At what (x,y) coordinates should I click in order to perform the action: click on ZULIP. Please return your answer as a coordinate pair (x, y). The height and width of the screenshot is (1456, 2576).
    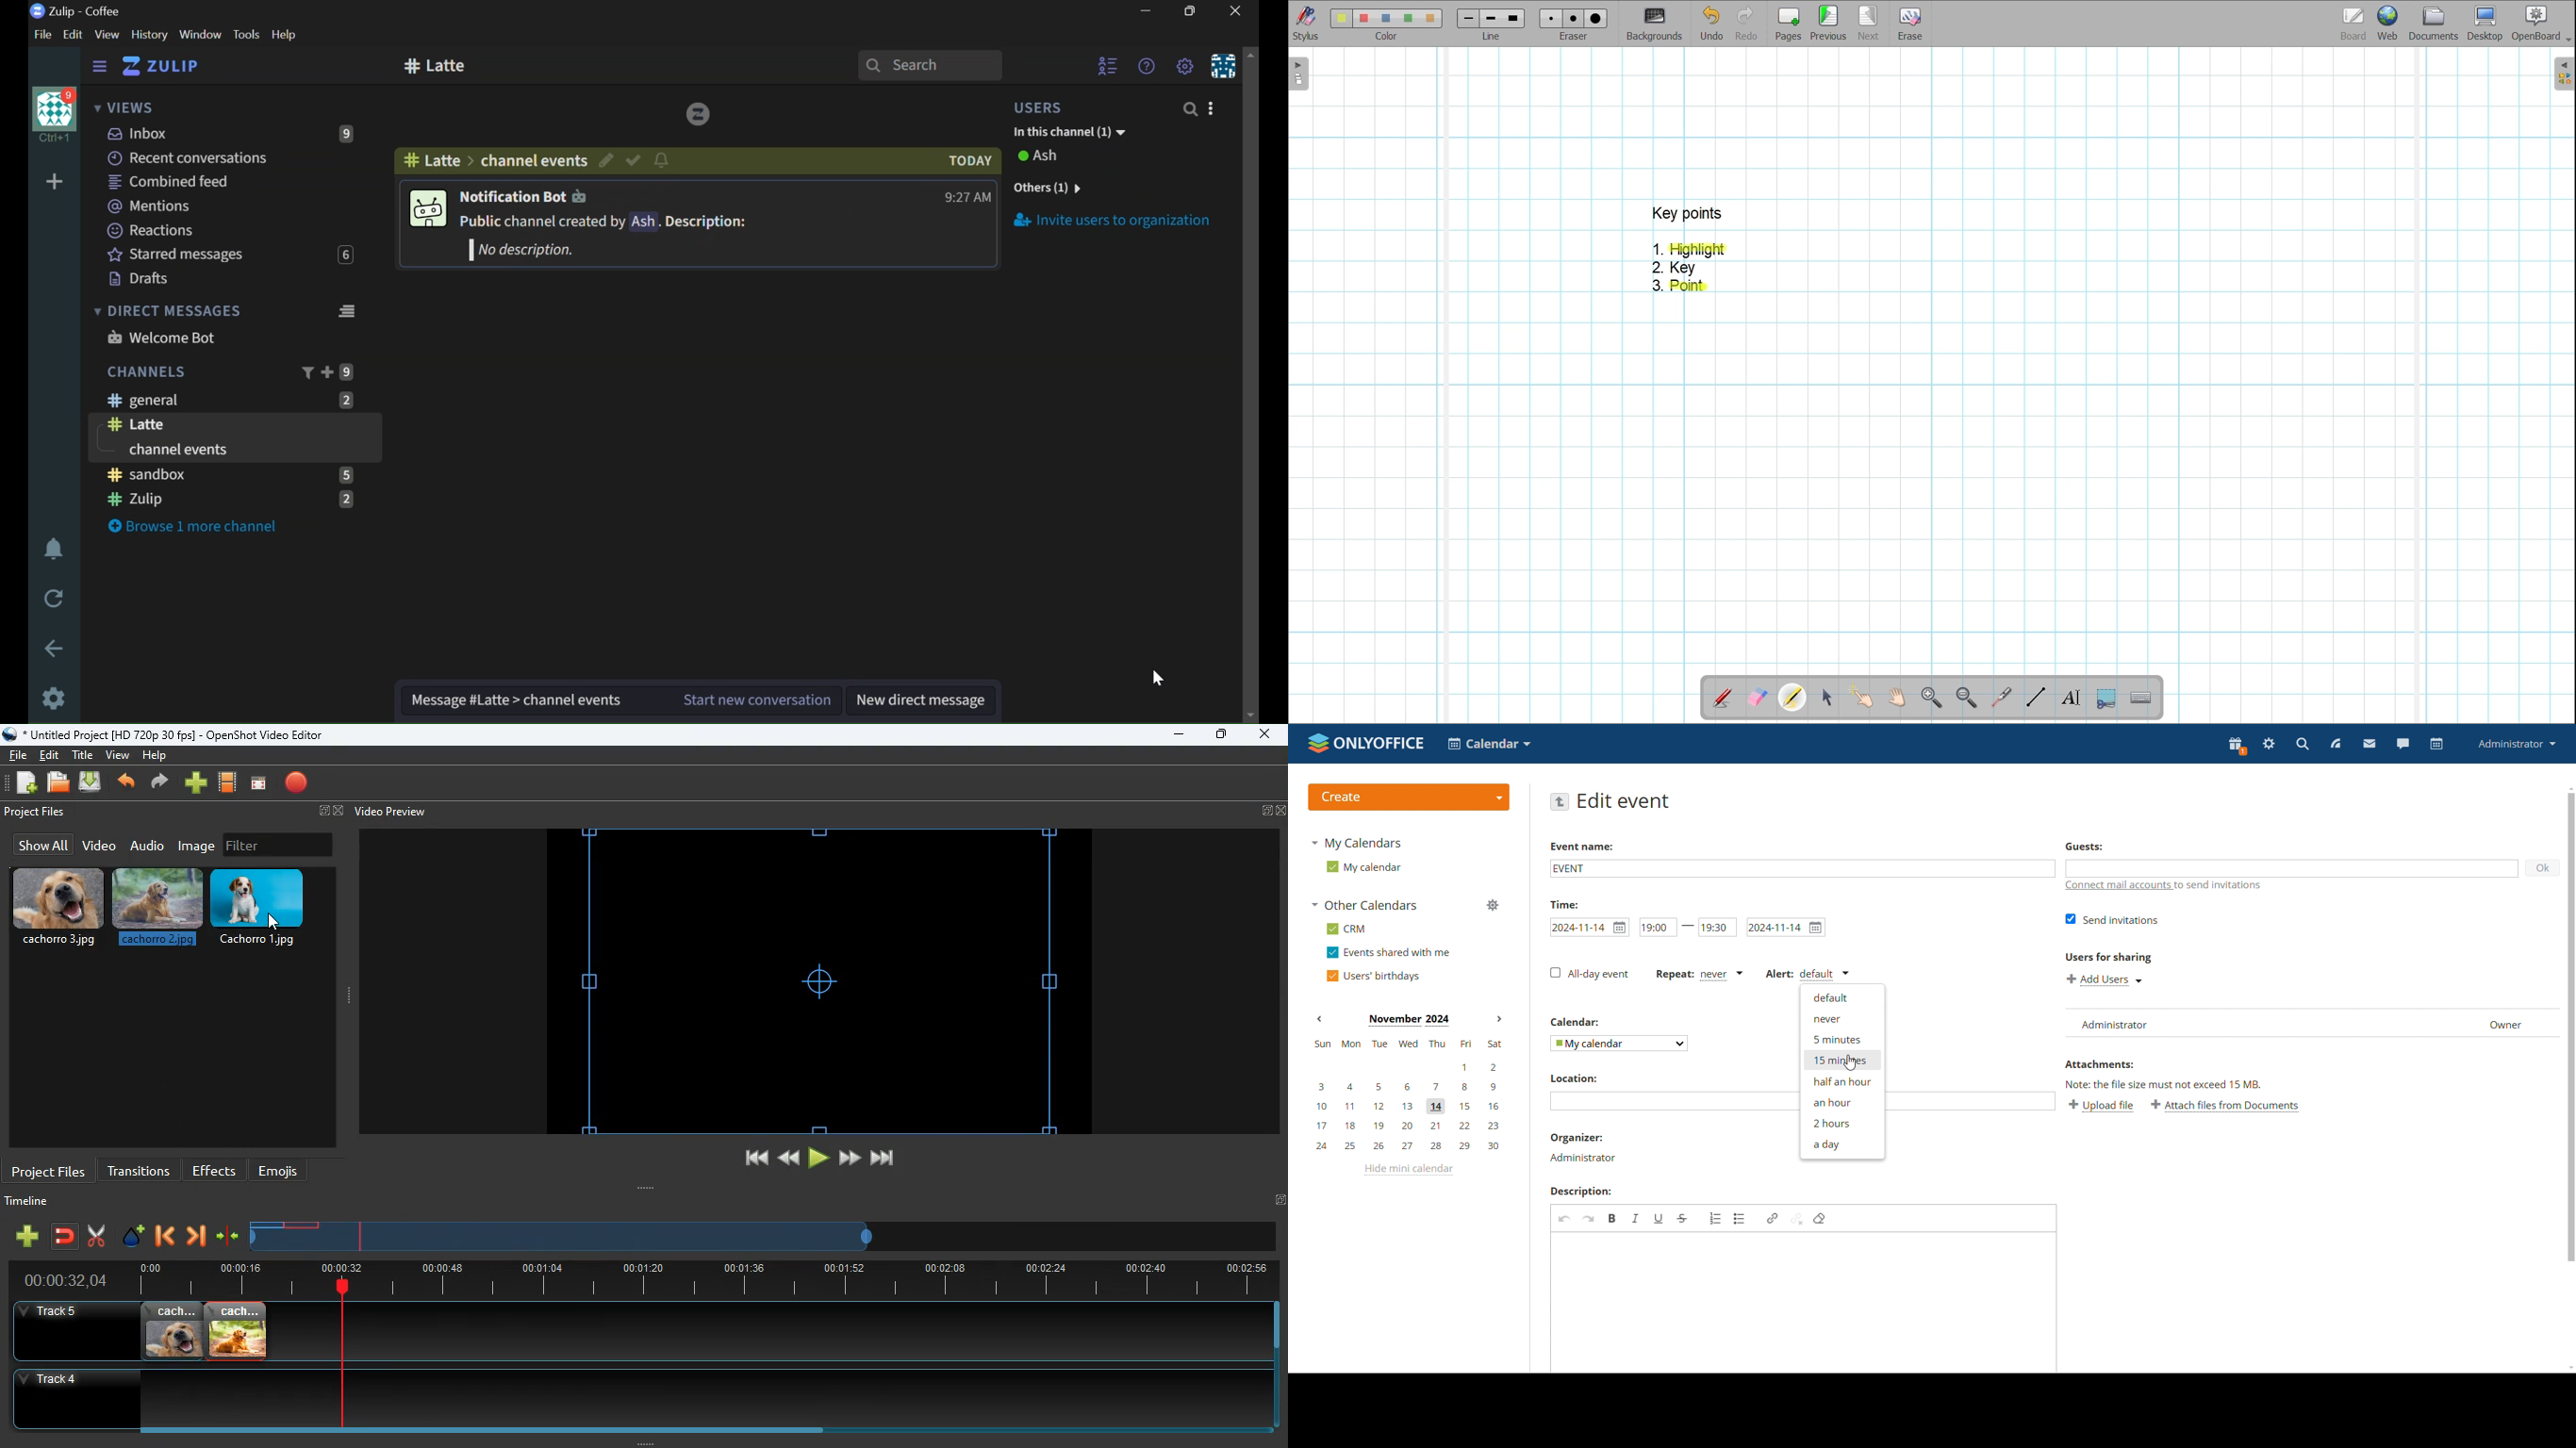
    Looking at the image, I should click on (161, 67).